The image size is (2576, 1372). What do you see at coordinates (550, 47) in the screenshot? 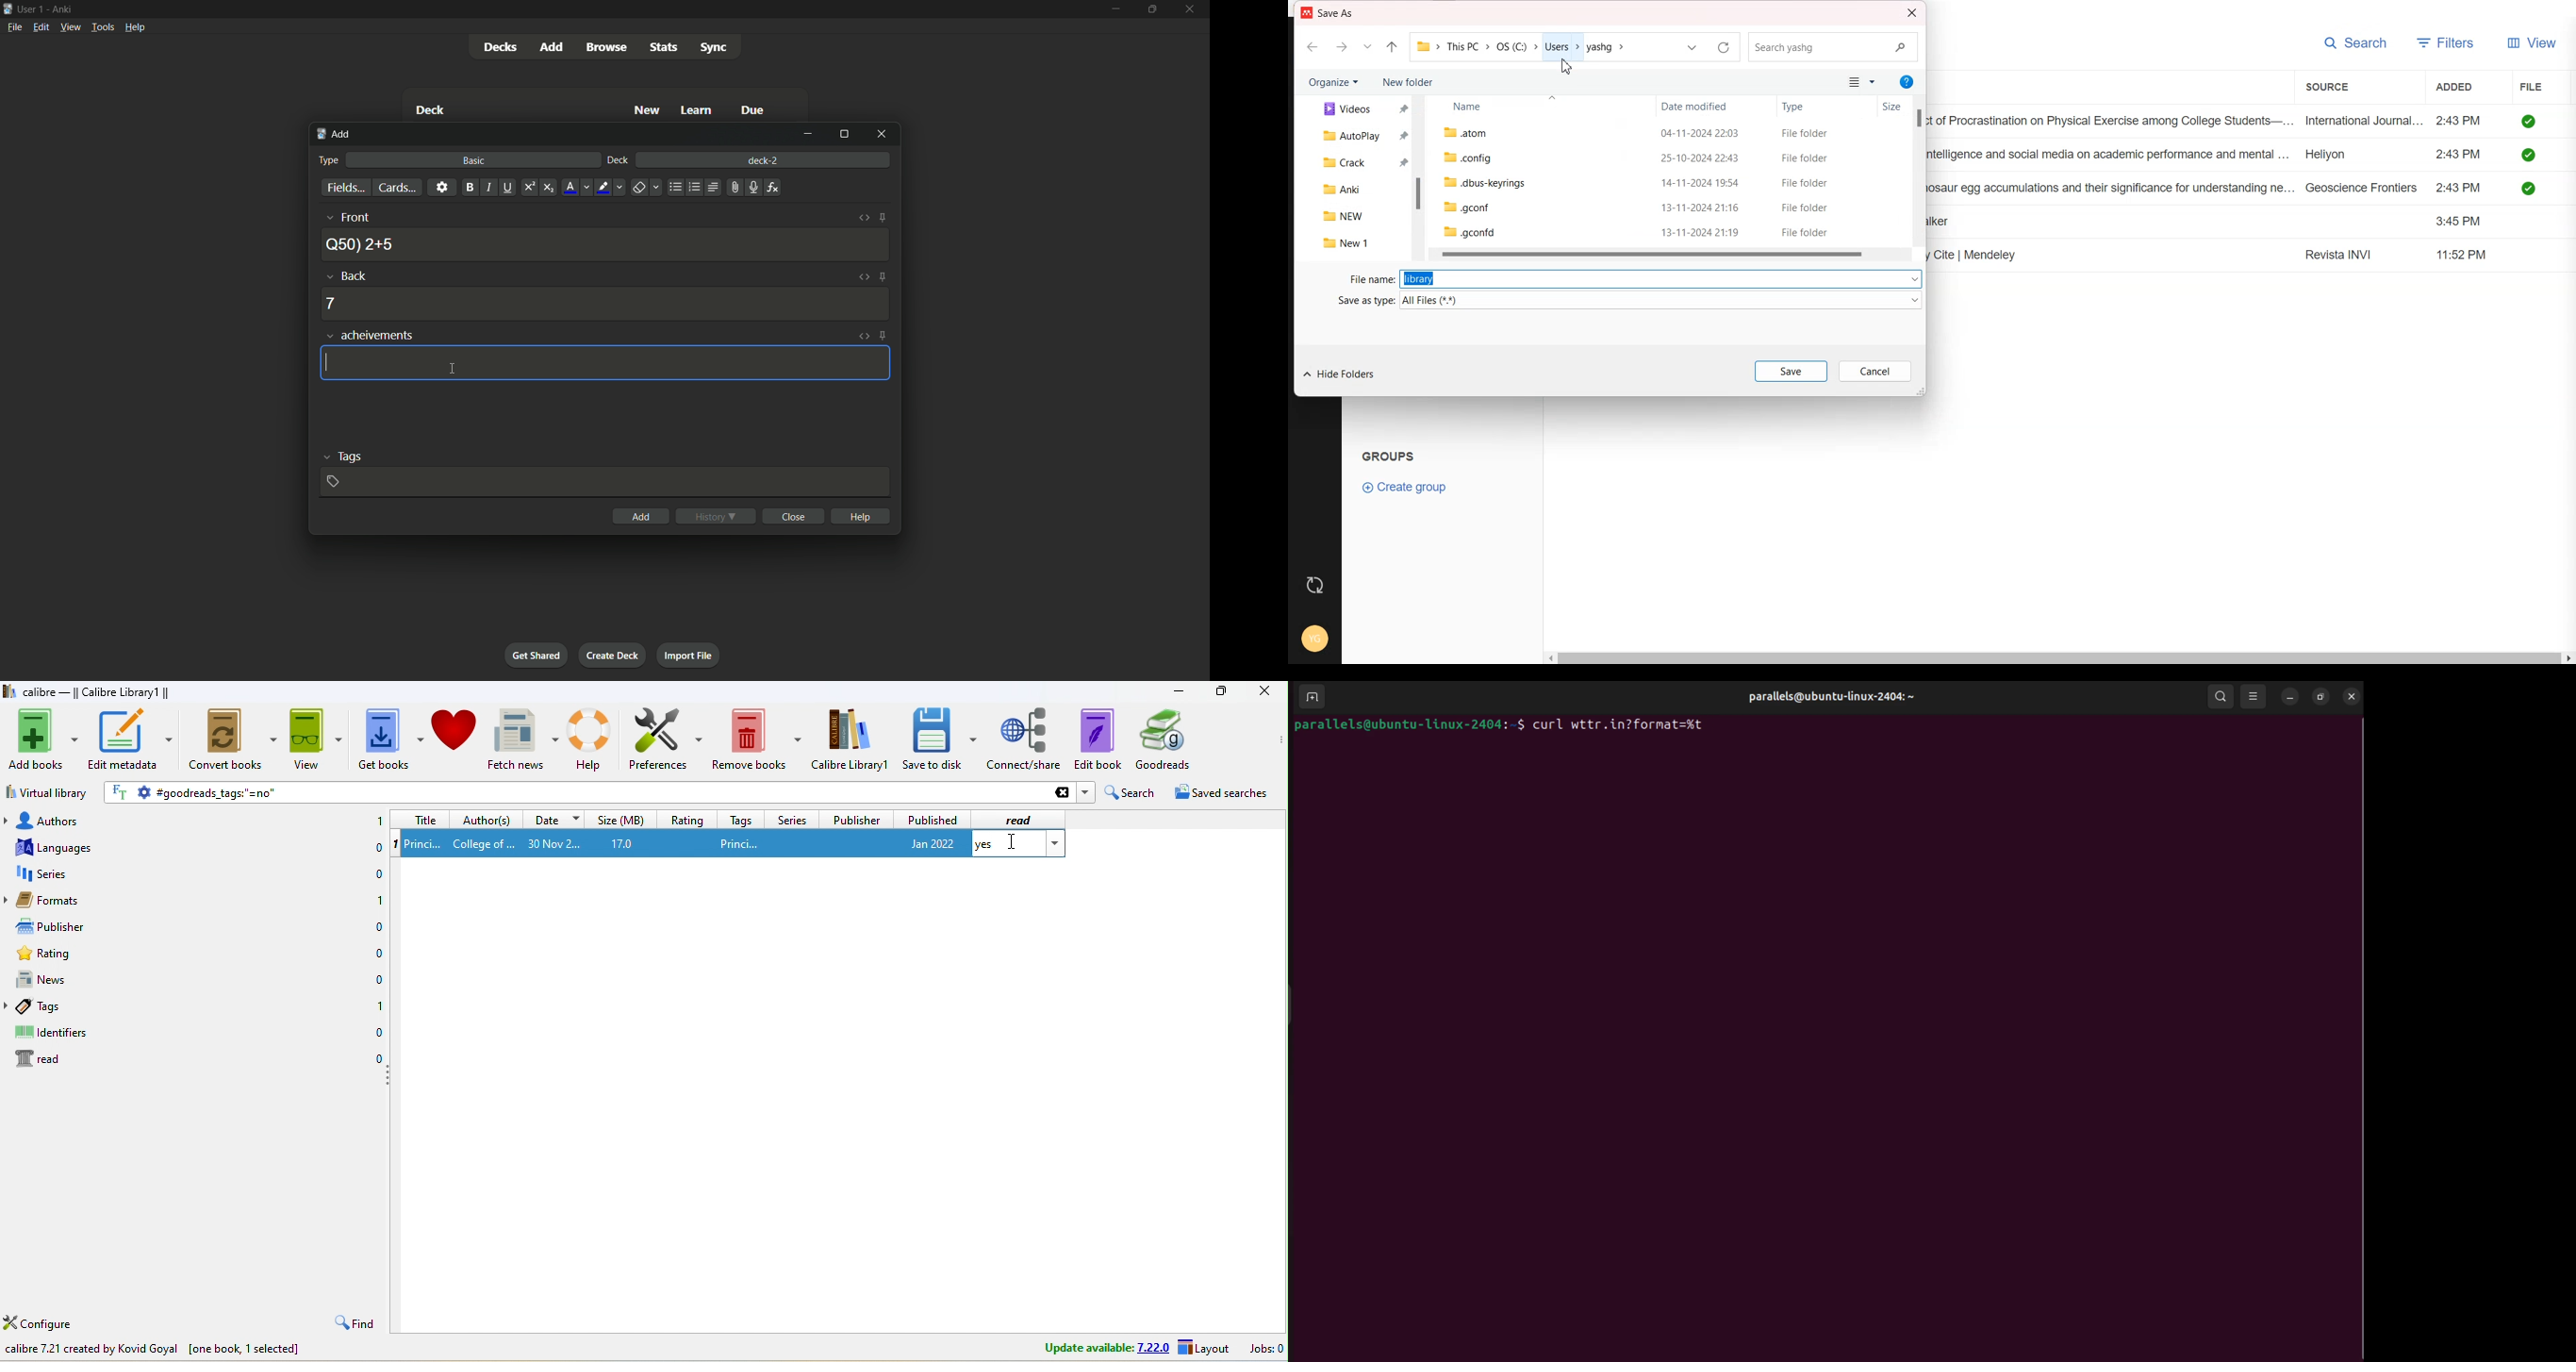
I see `add` at bounding box center [550, 47].